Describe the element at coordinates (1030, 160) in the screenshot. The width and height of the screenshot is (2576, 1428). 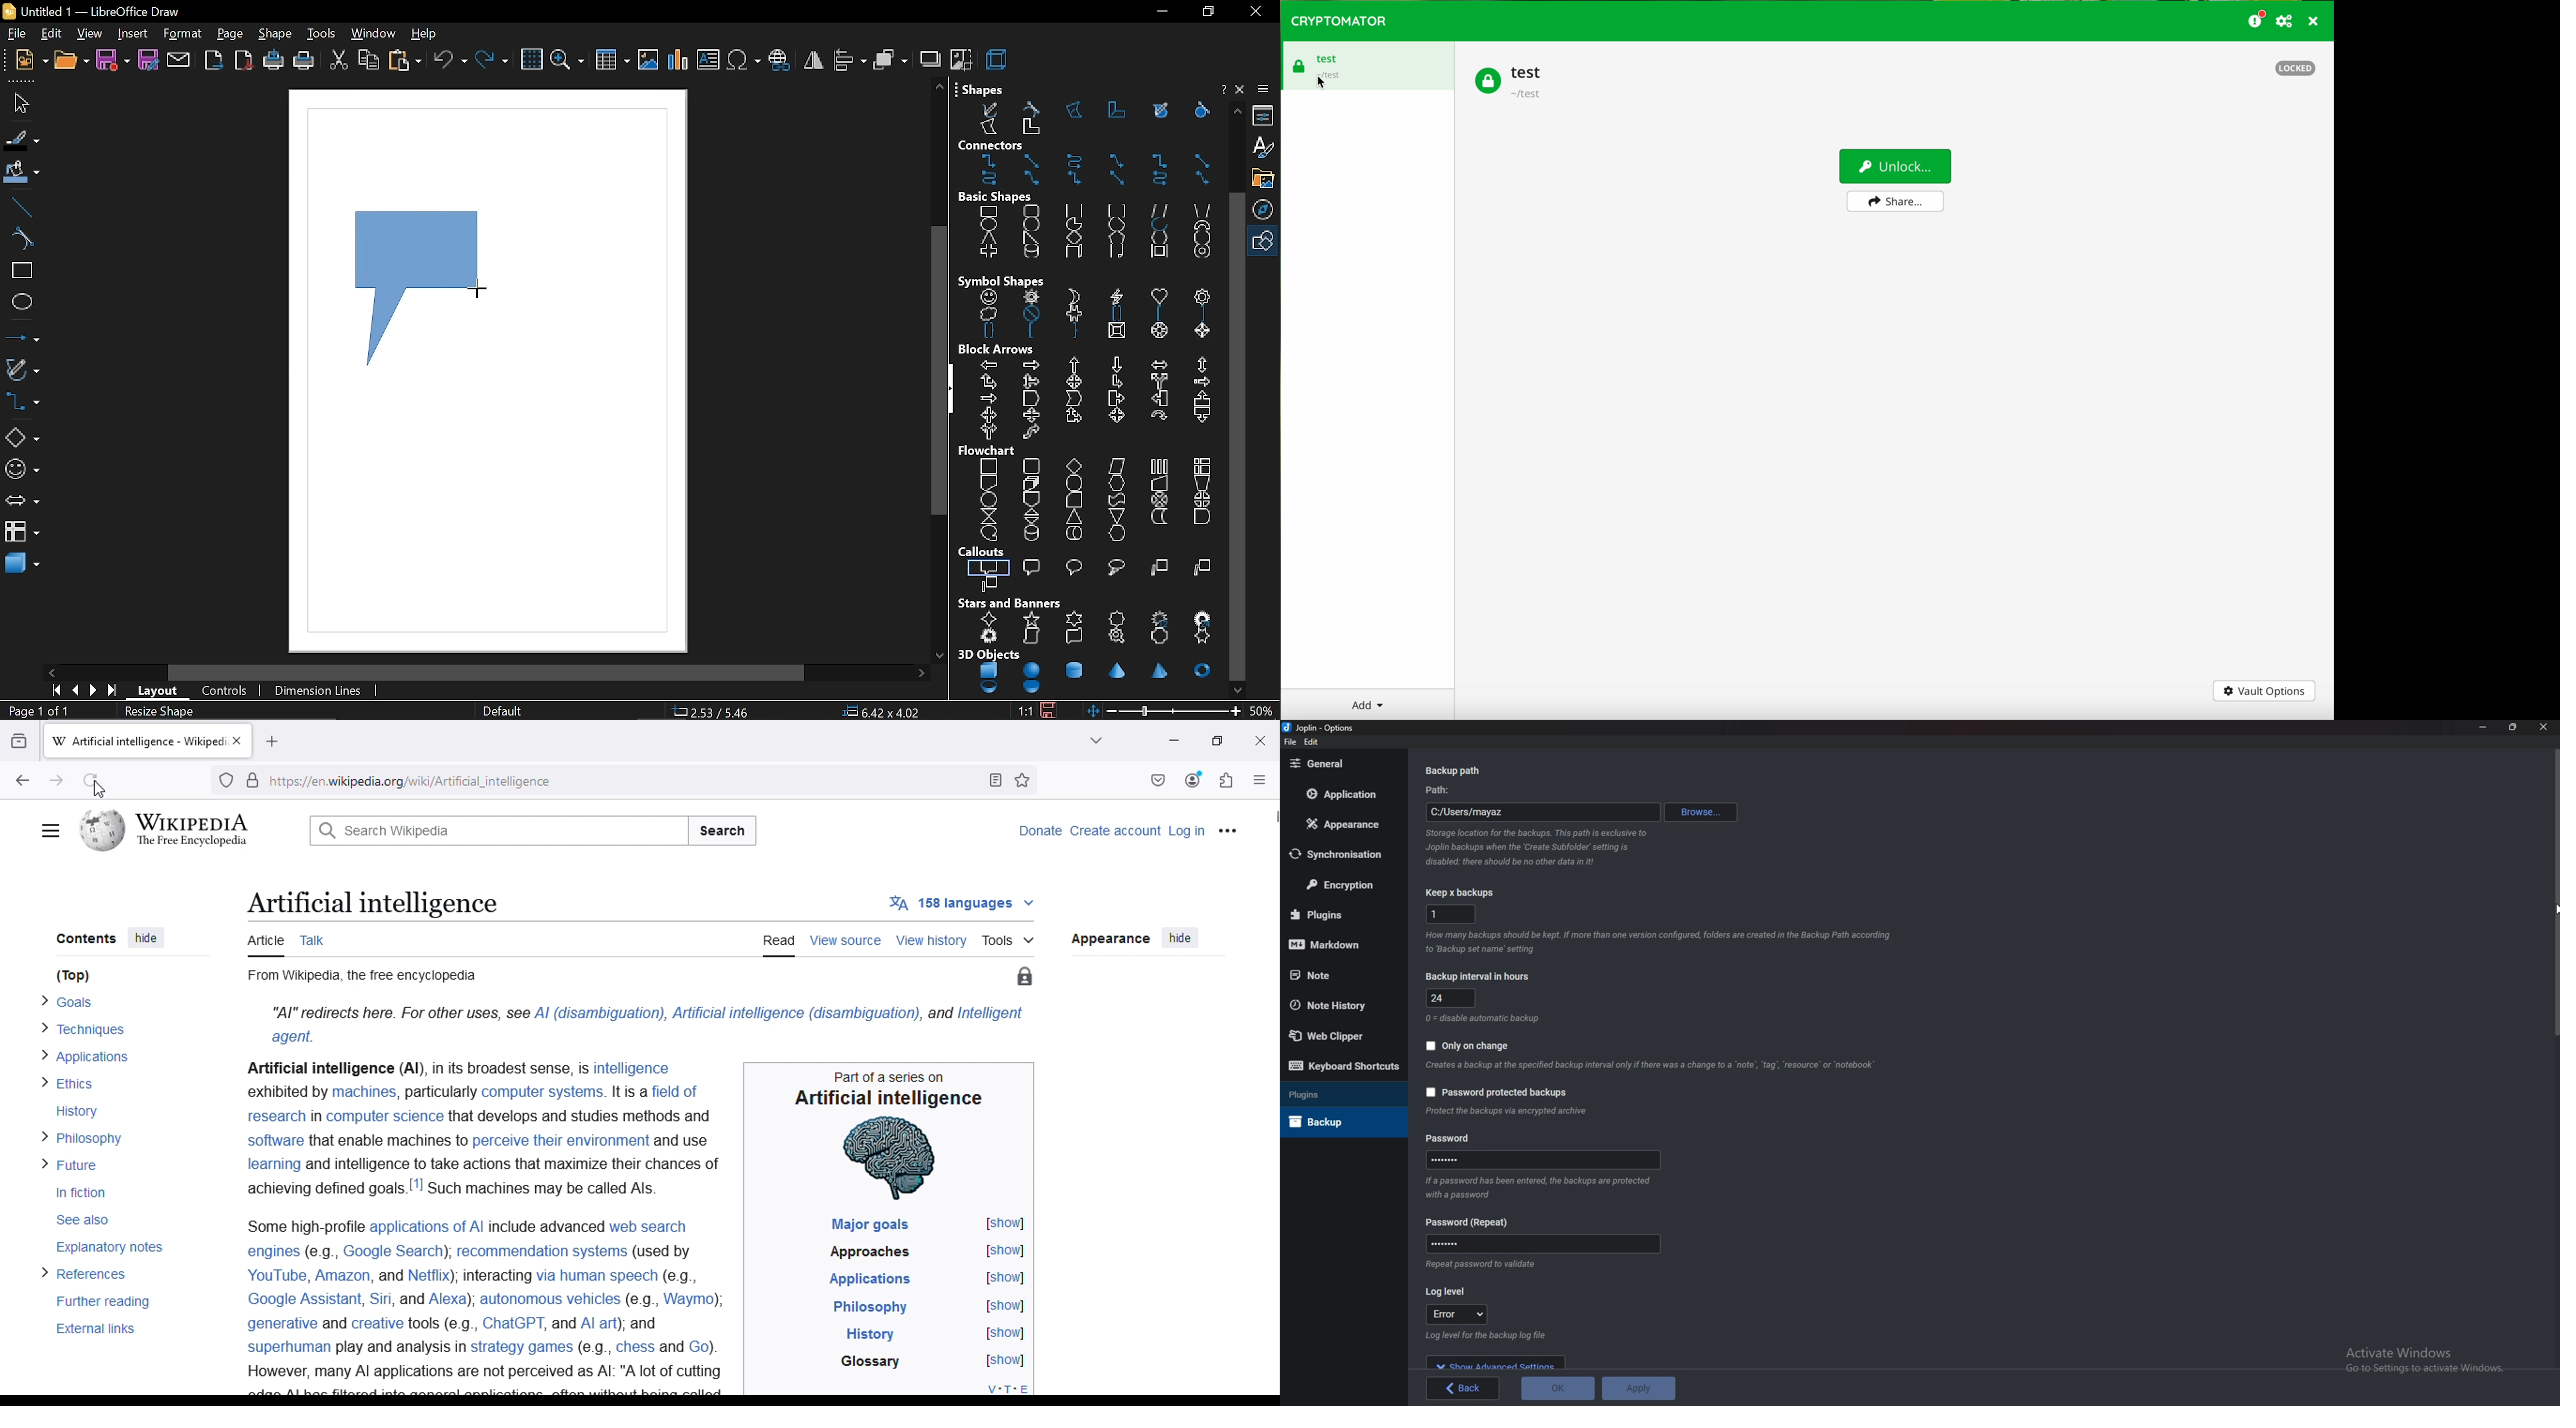
I see `straight connector ends with arrow` at that location.